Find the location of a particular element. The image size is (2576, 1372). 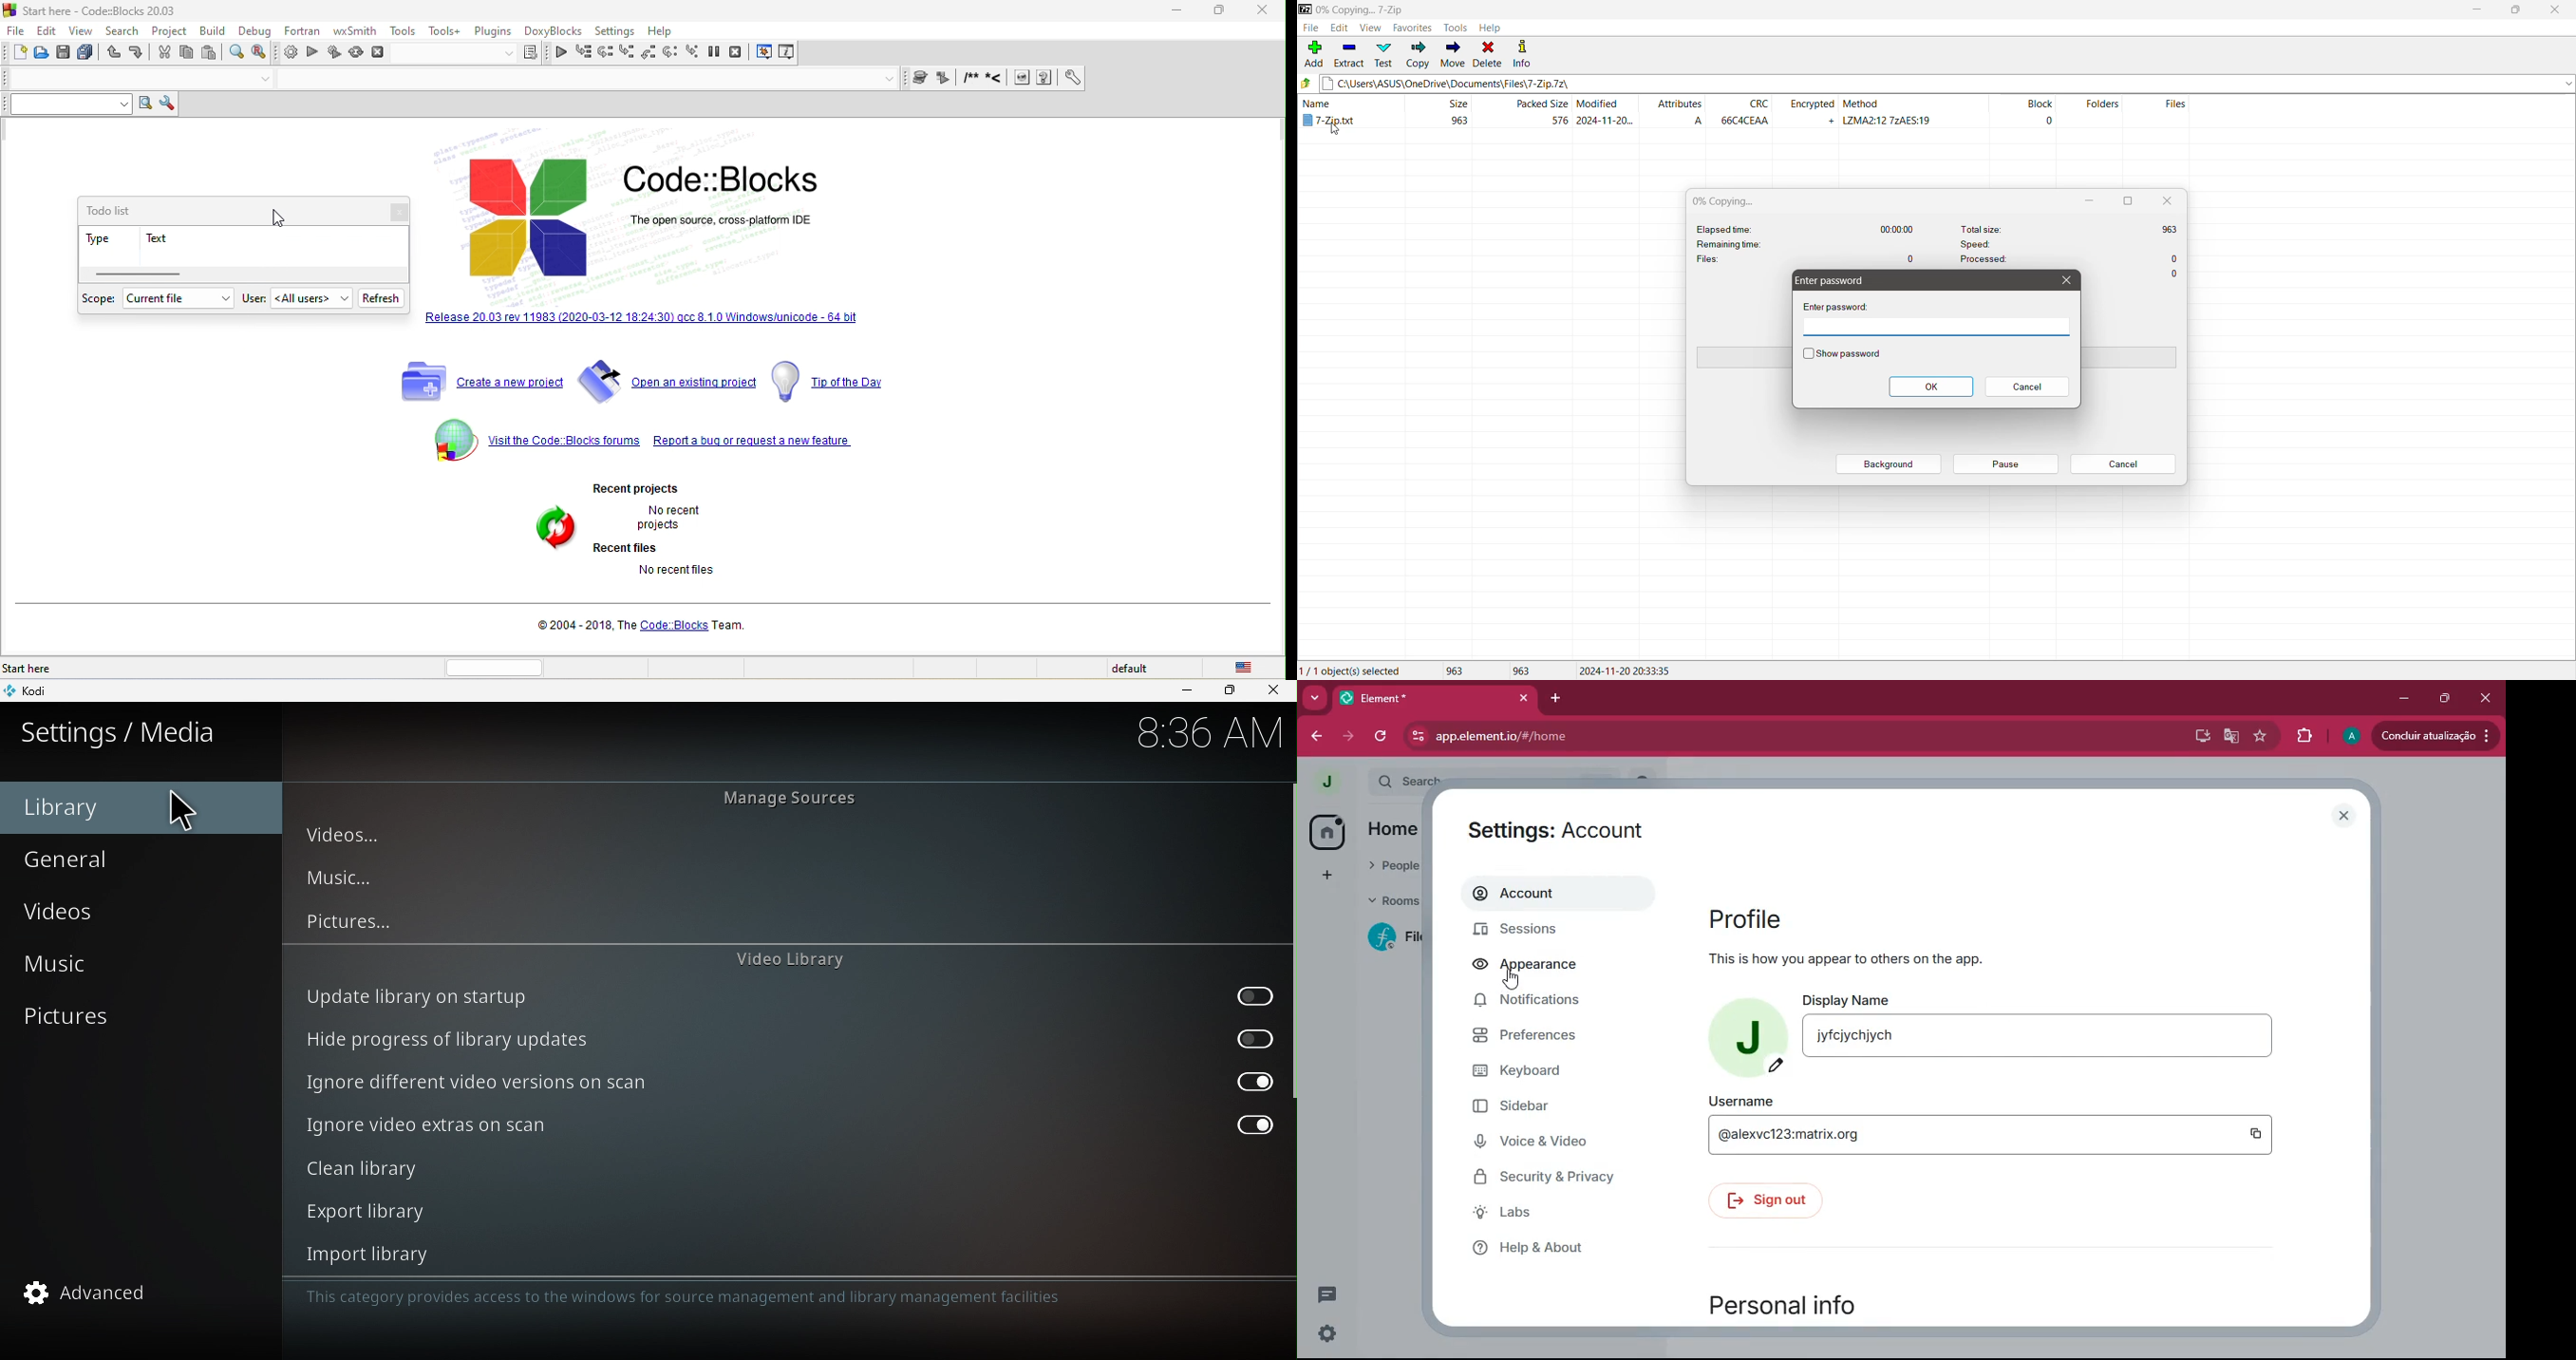

View is located at coordinates (1370, 27).